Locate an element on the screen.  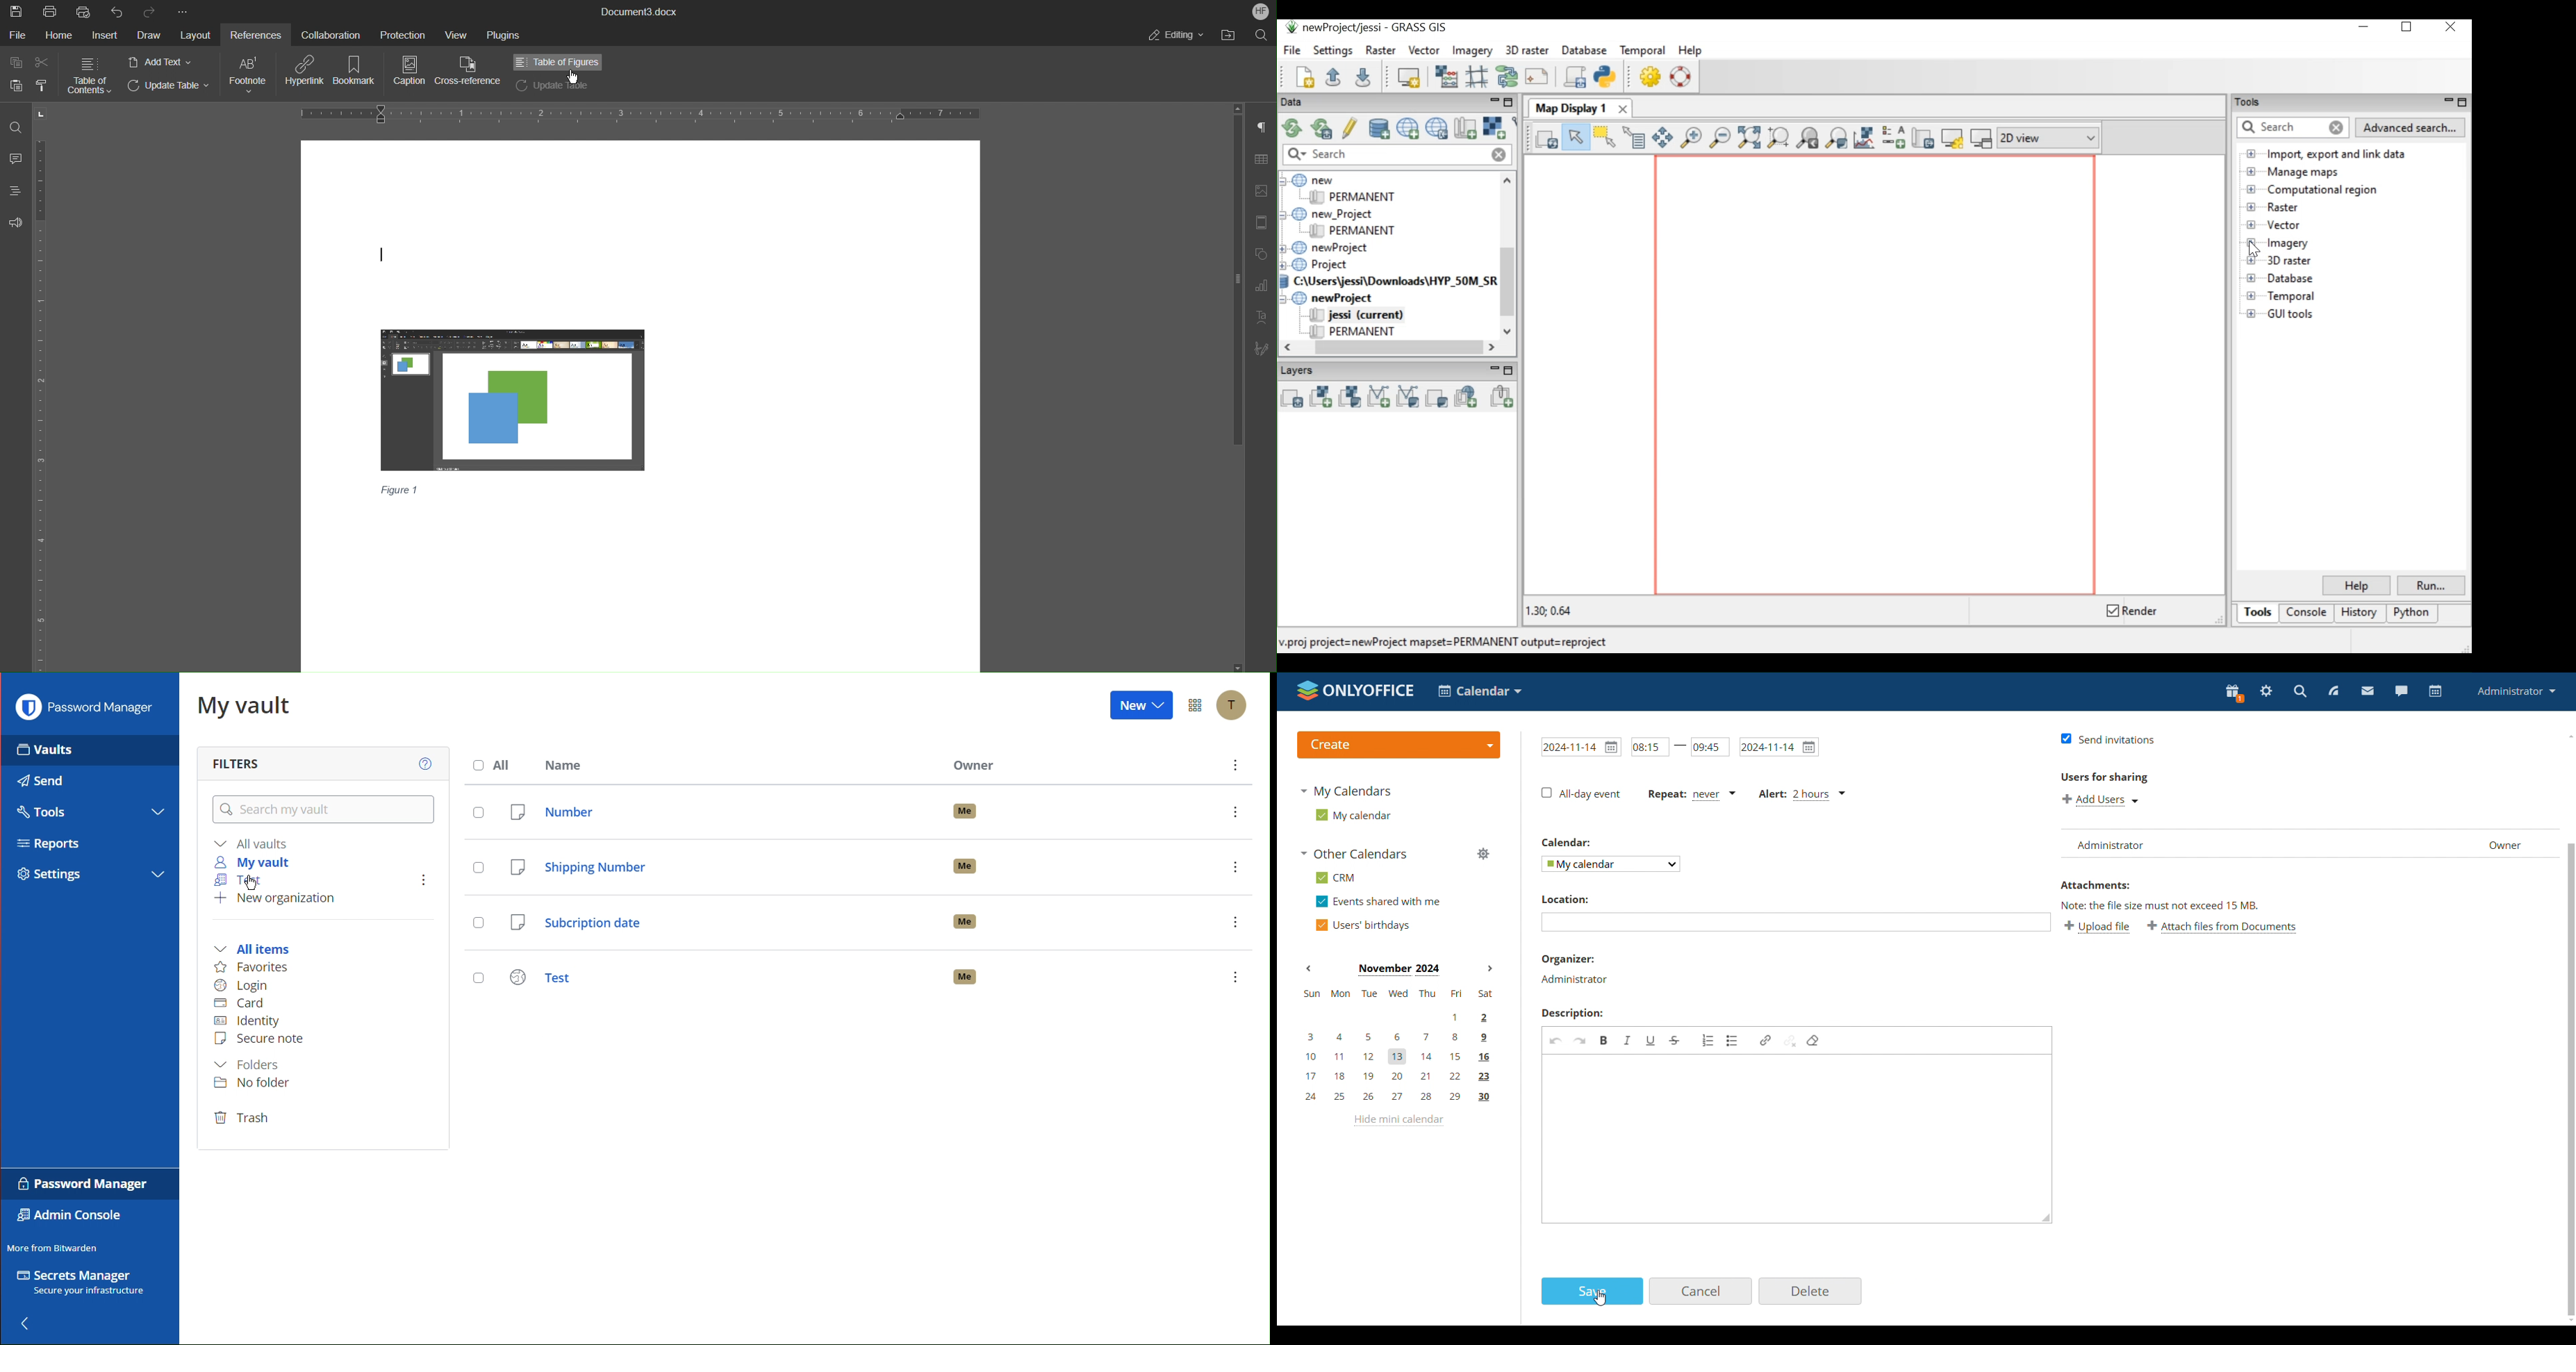
Image is located at coordinates (512, 402).